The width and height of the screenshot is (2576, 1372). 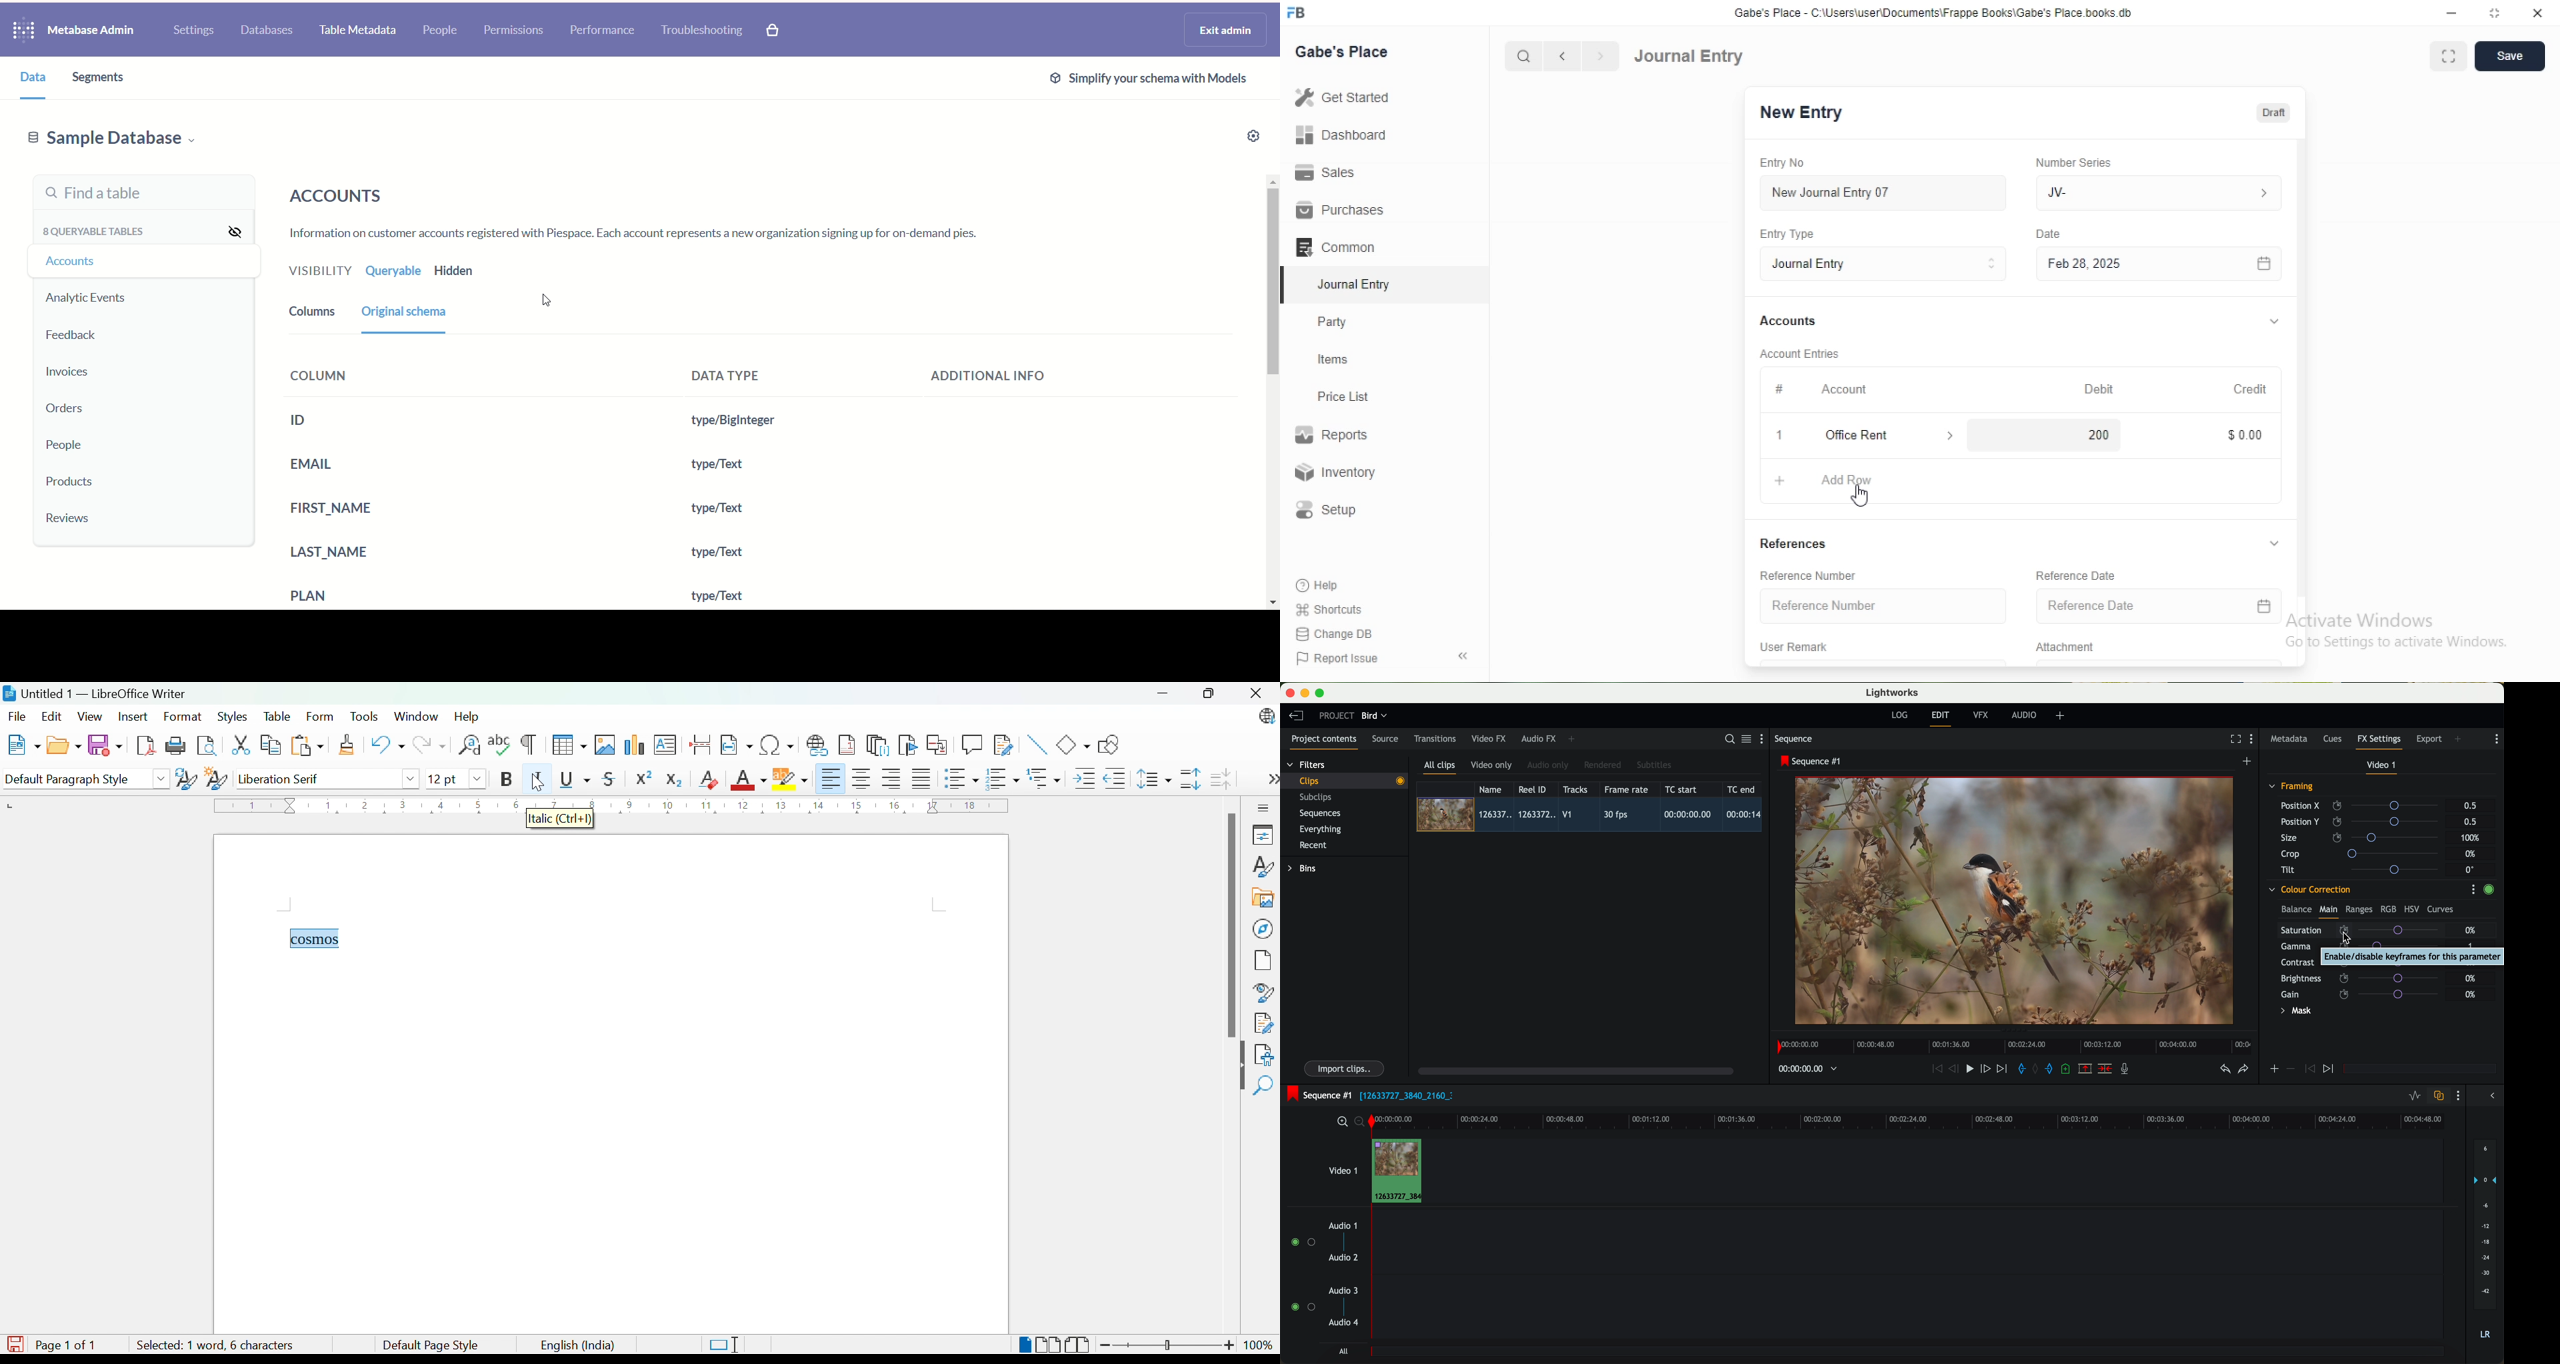 I want to click on timeline, so click(x=1933, y=1120).